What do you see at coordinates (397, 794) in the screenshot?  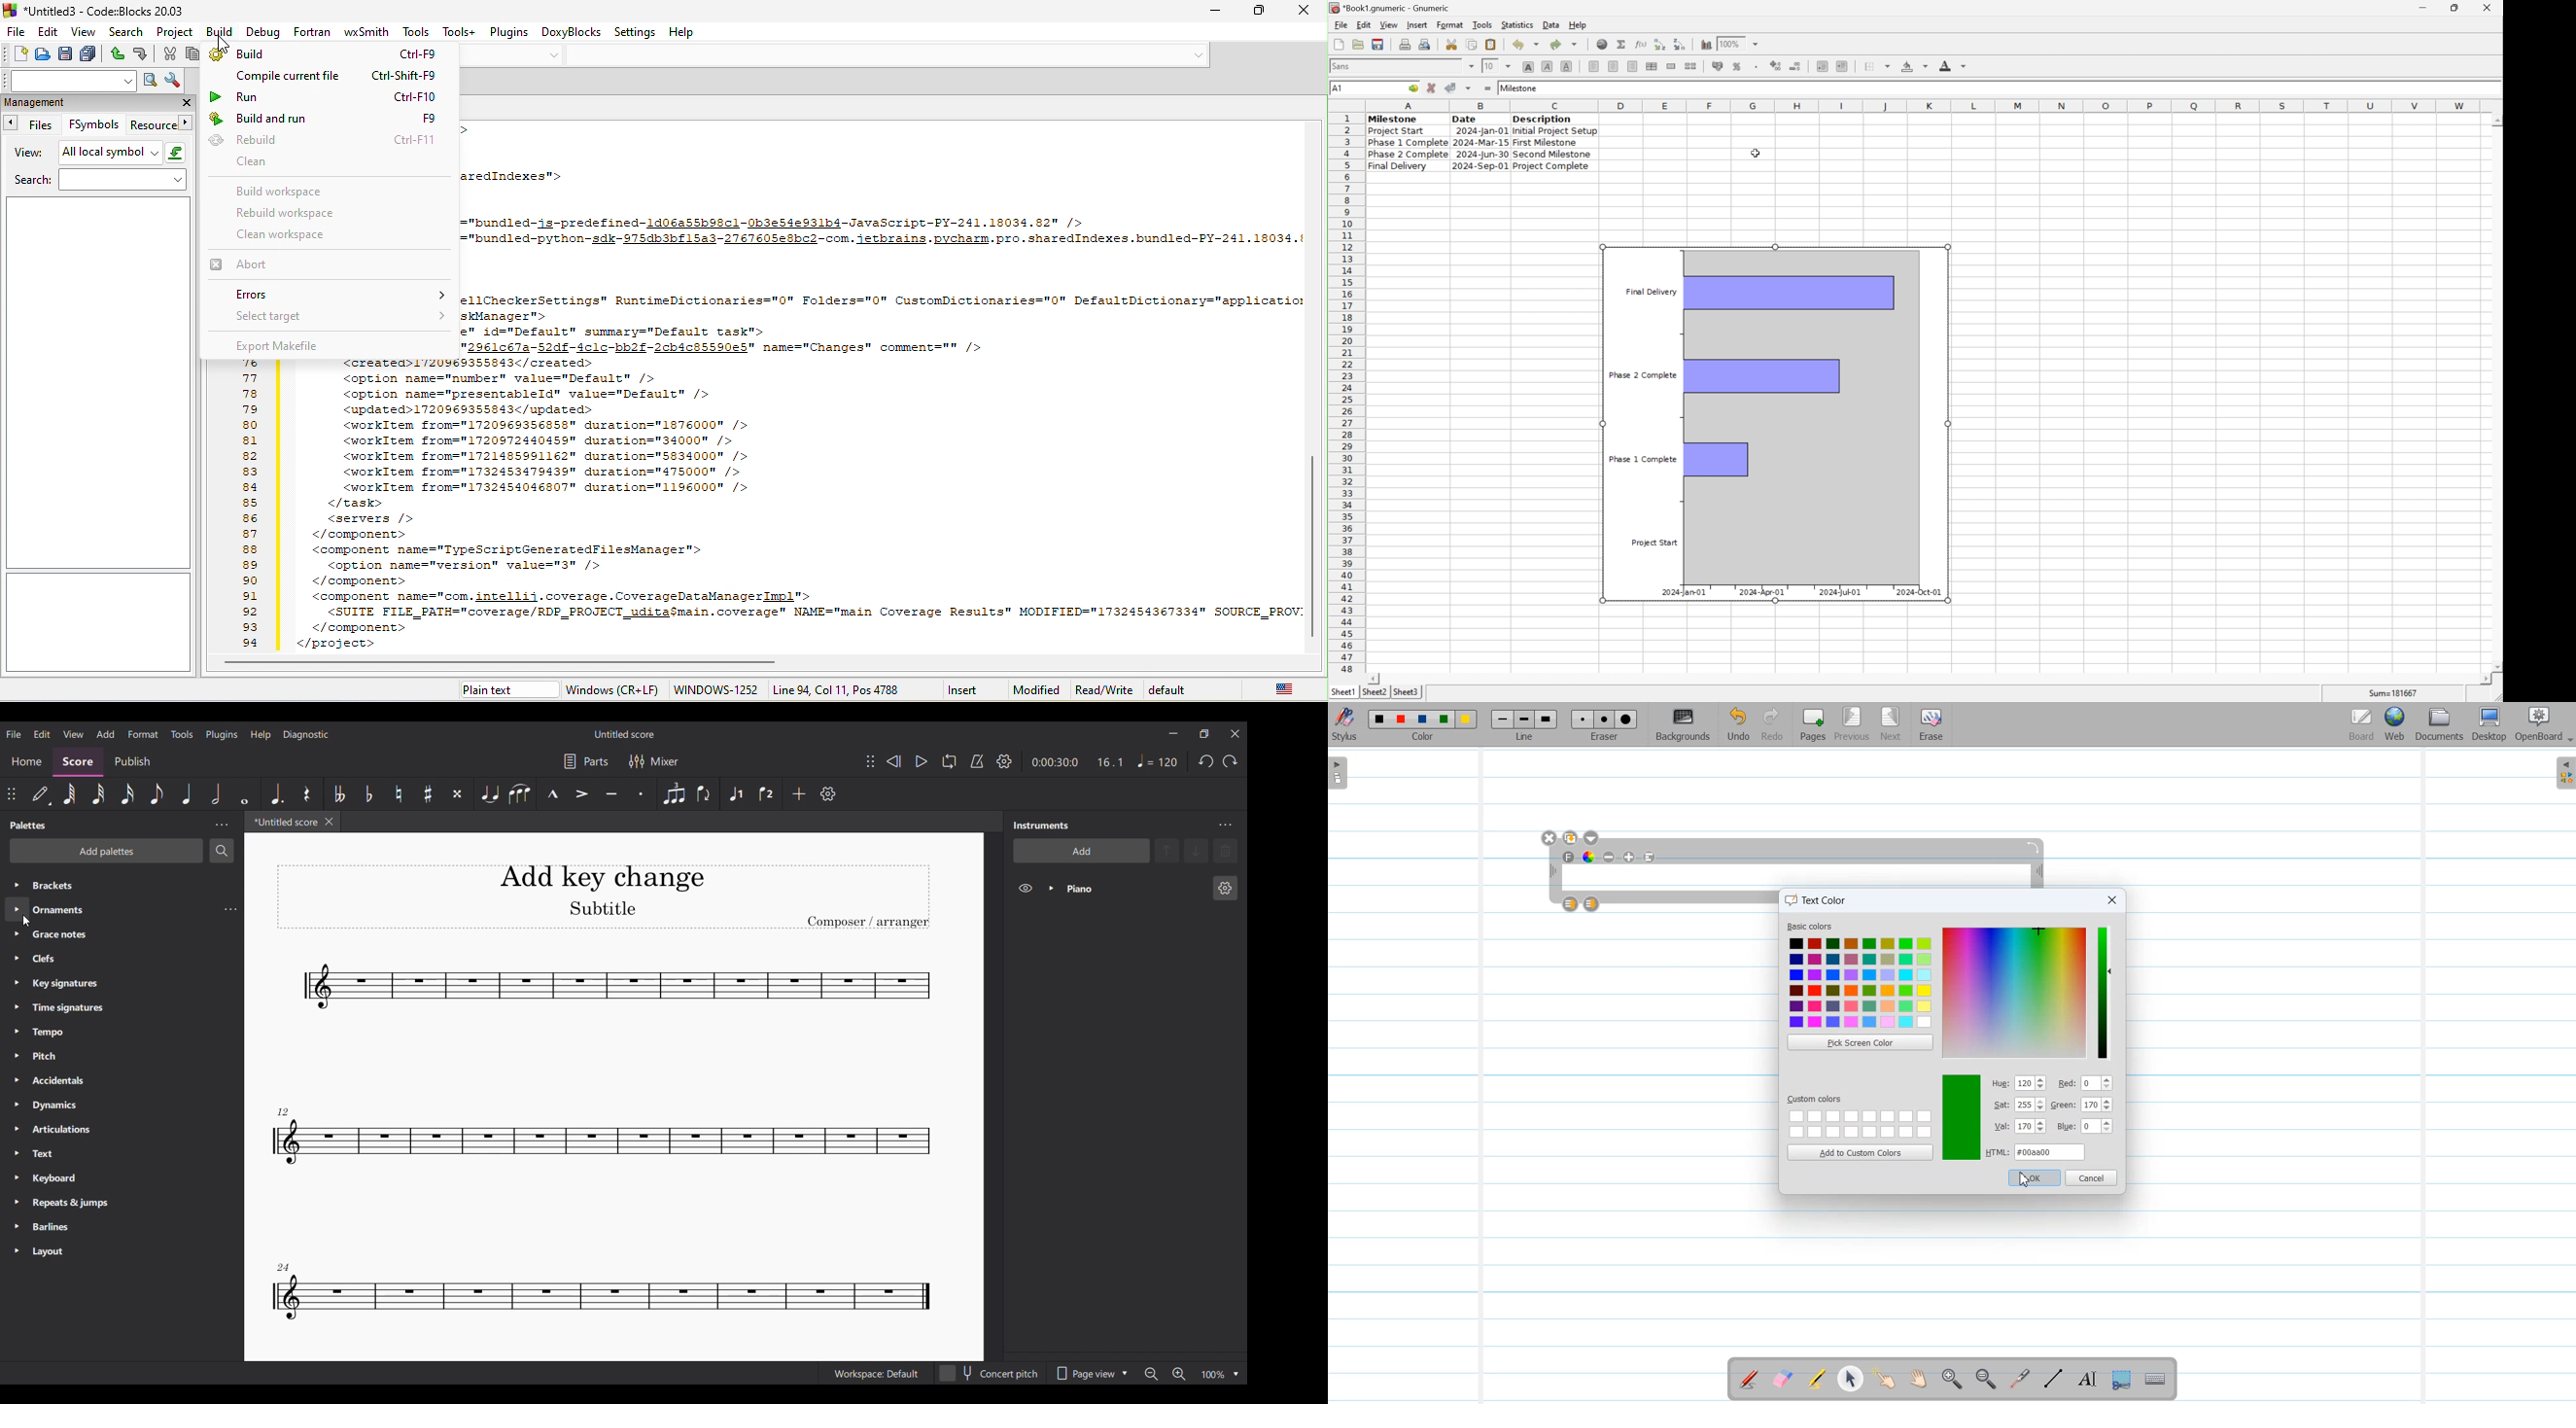 I see `Toggle natural` at bounding box center [397, 794].